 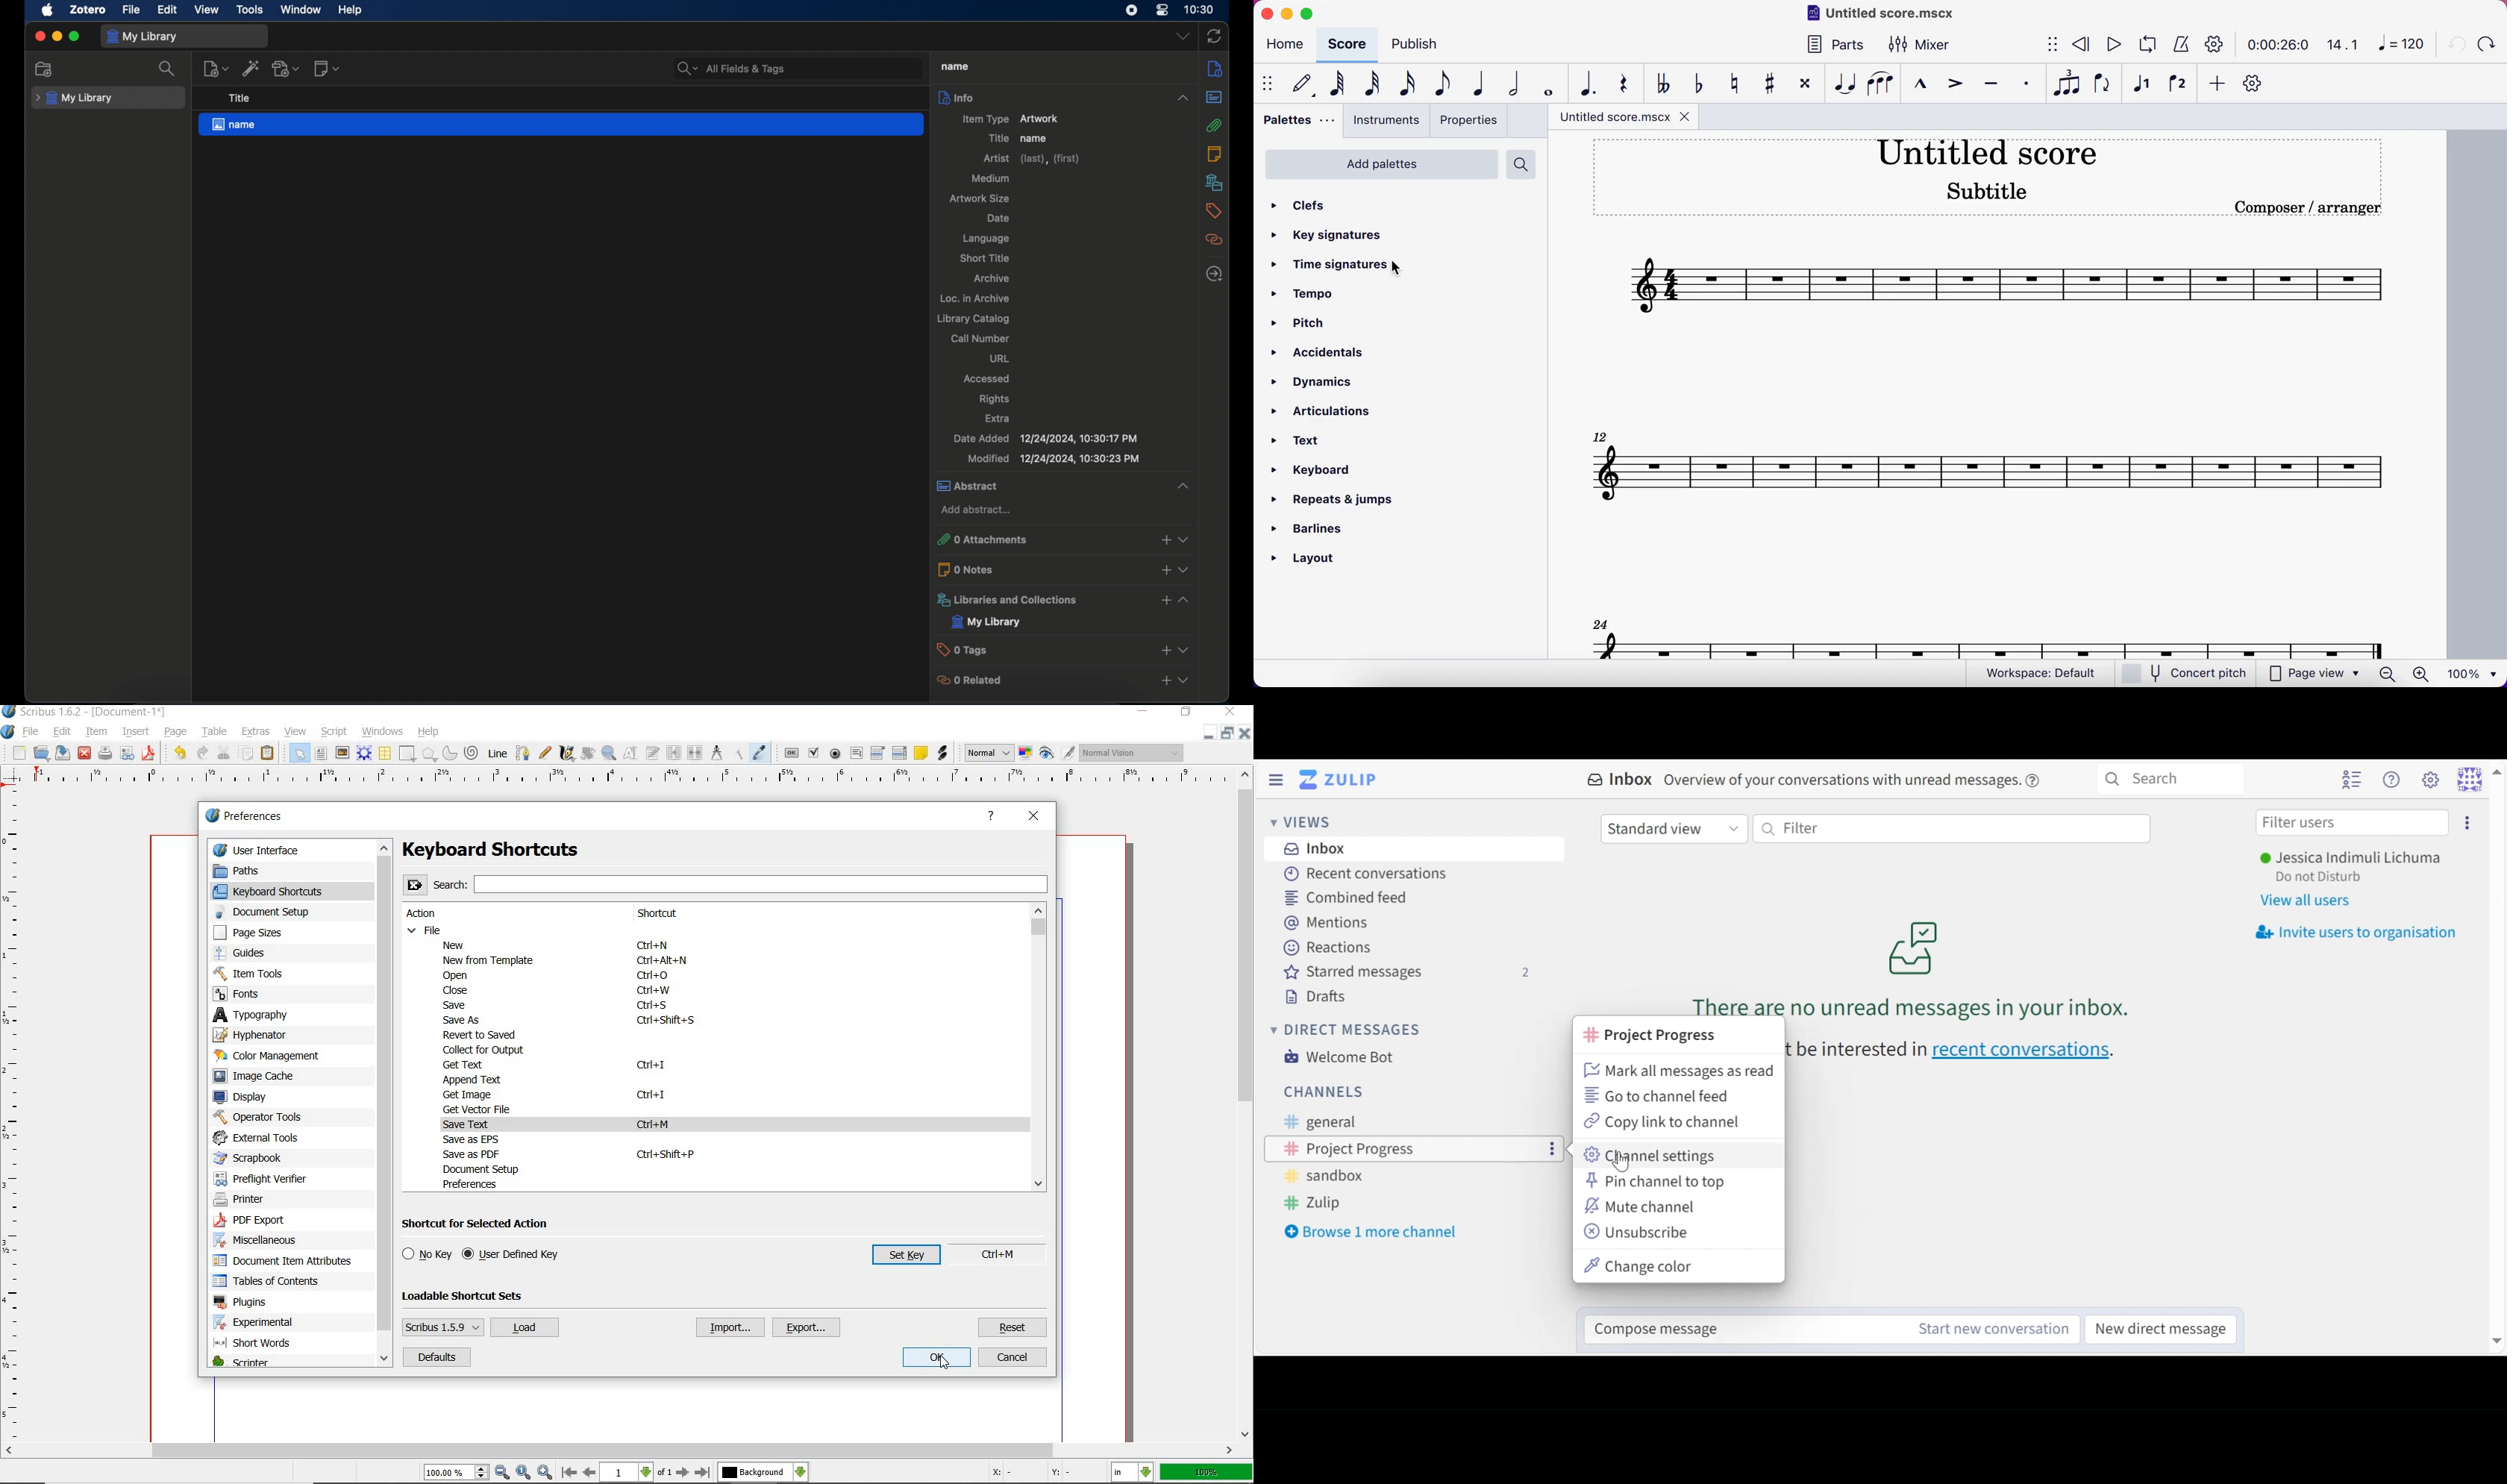 I want to click on screen recorder, so click(x=1131, y=10).